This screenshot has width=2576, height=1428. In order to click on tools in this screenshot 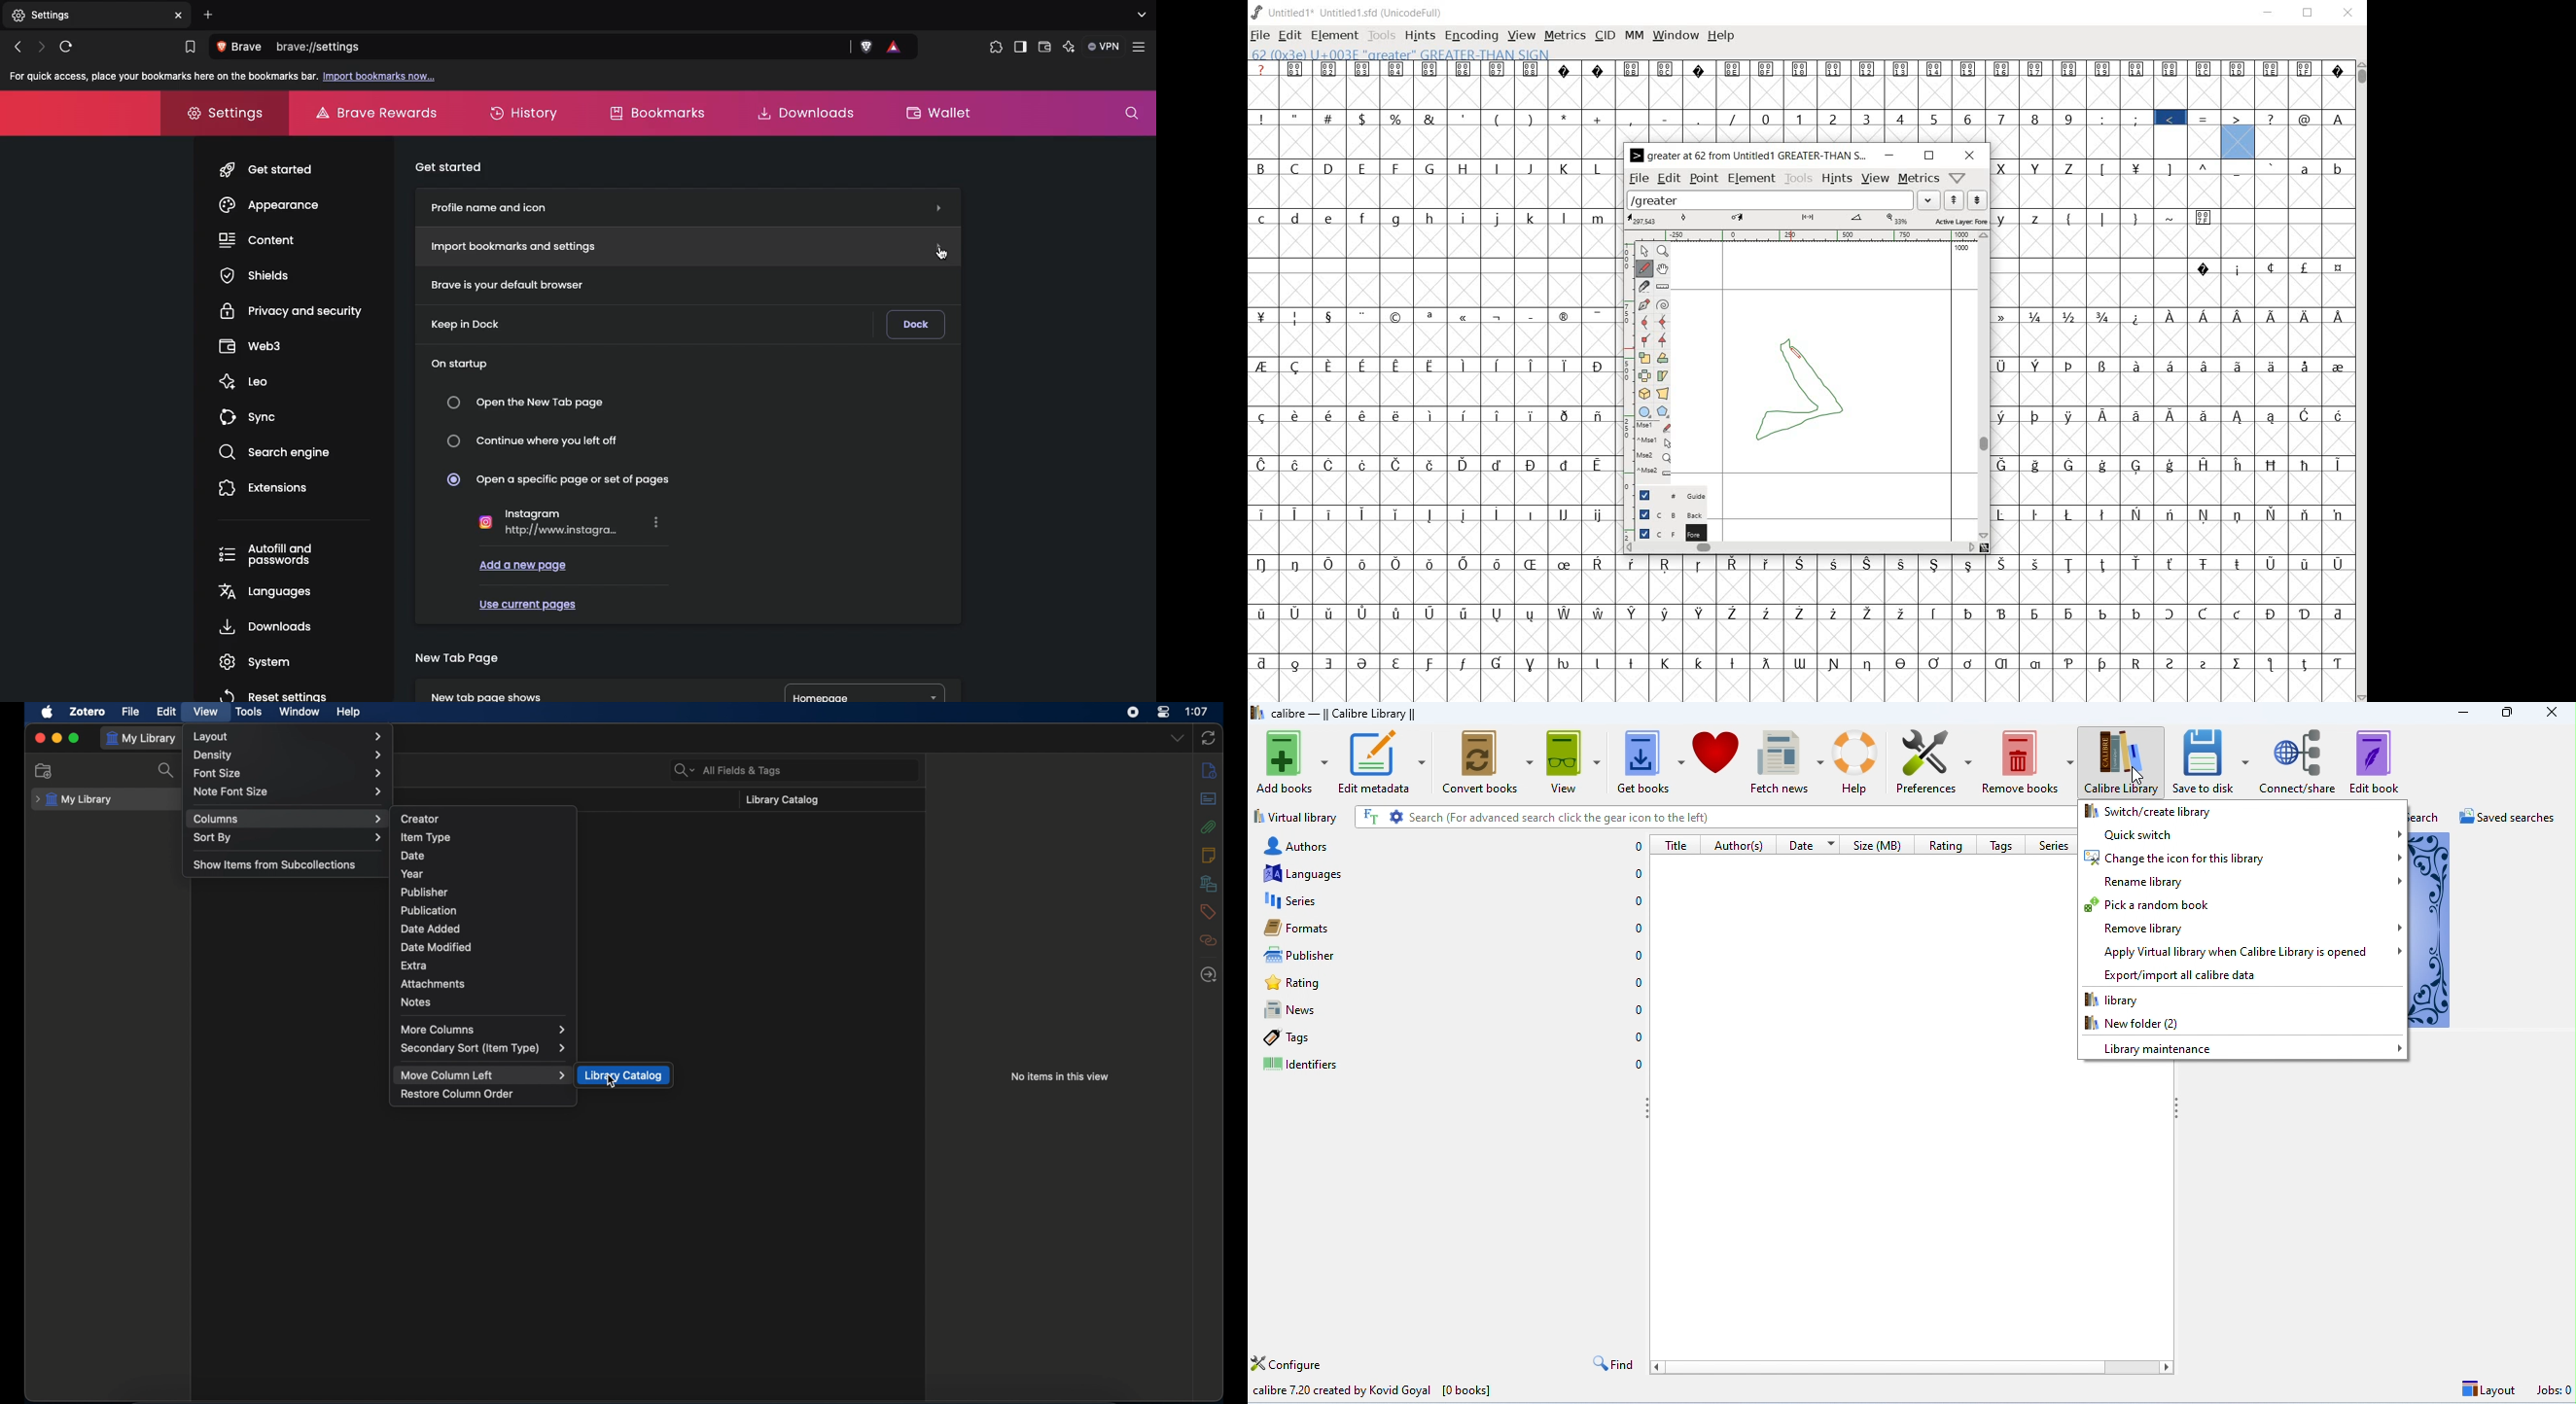, I will do `click(249, 712)`.